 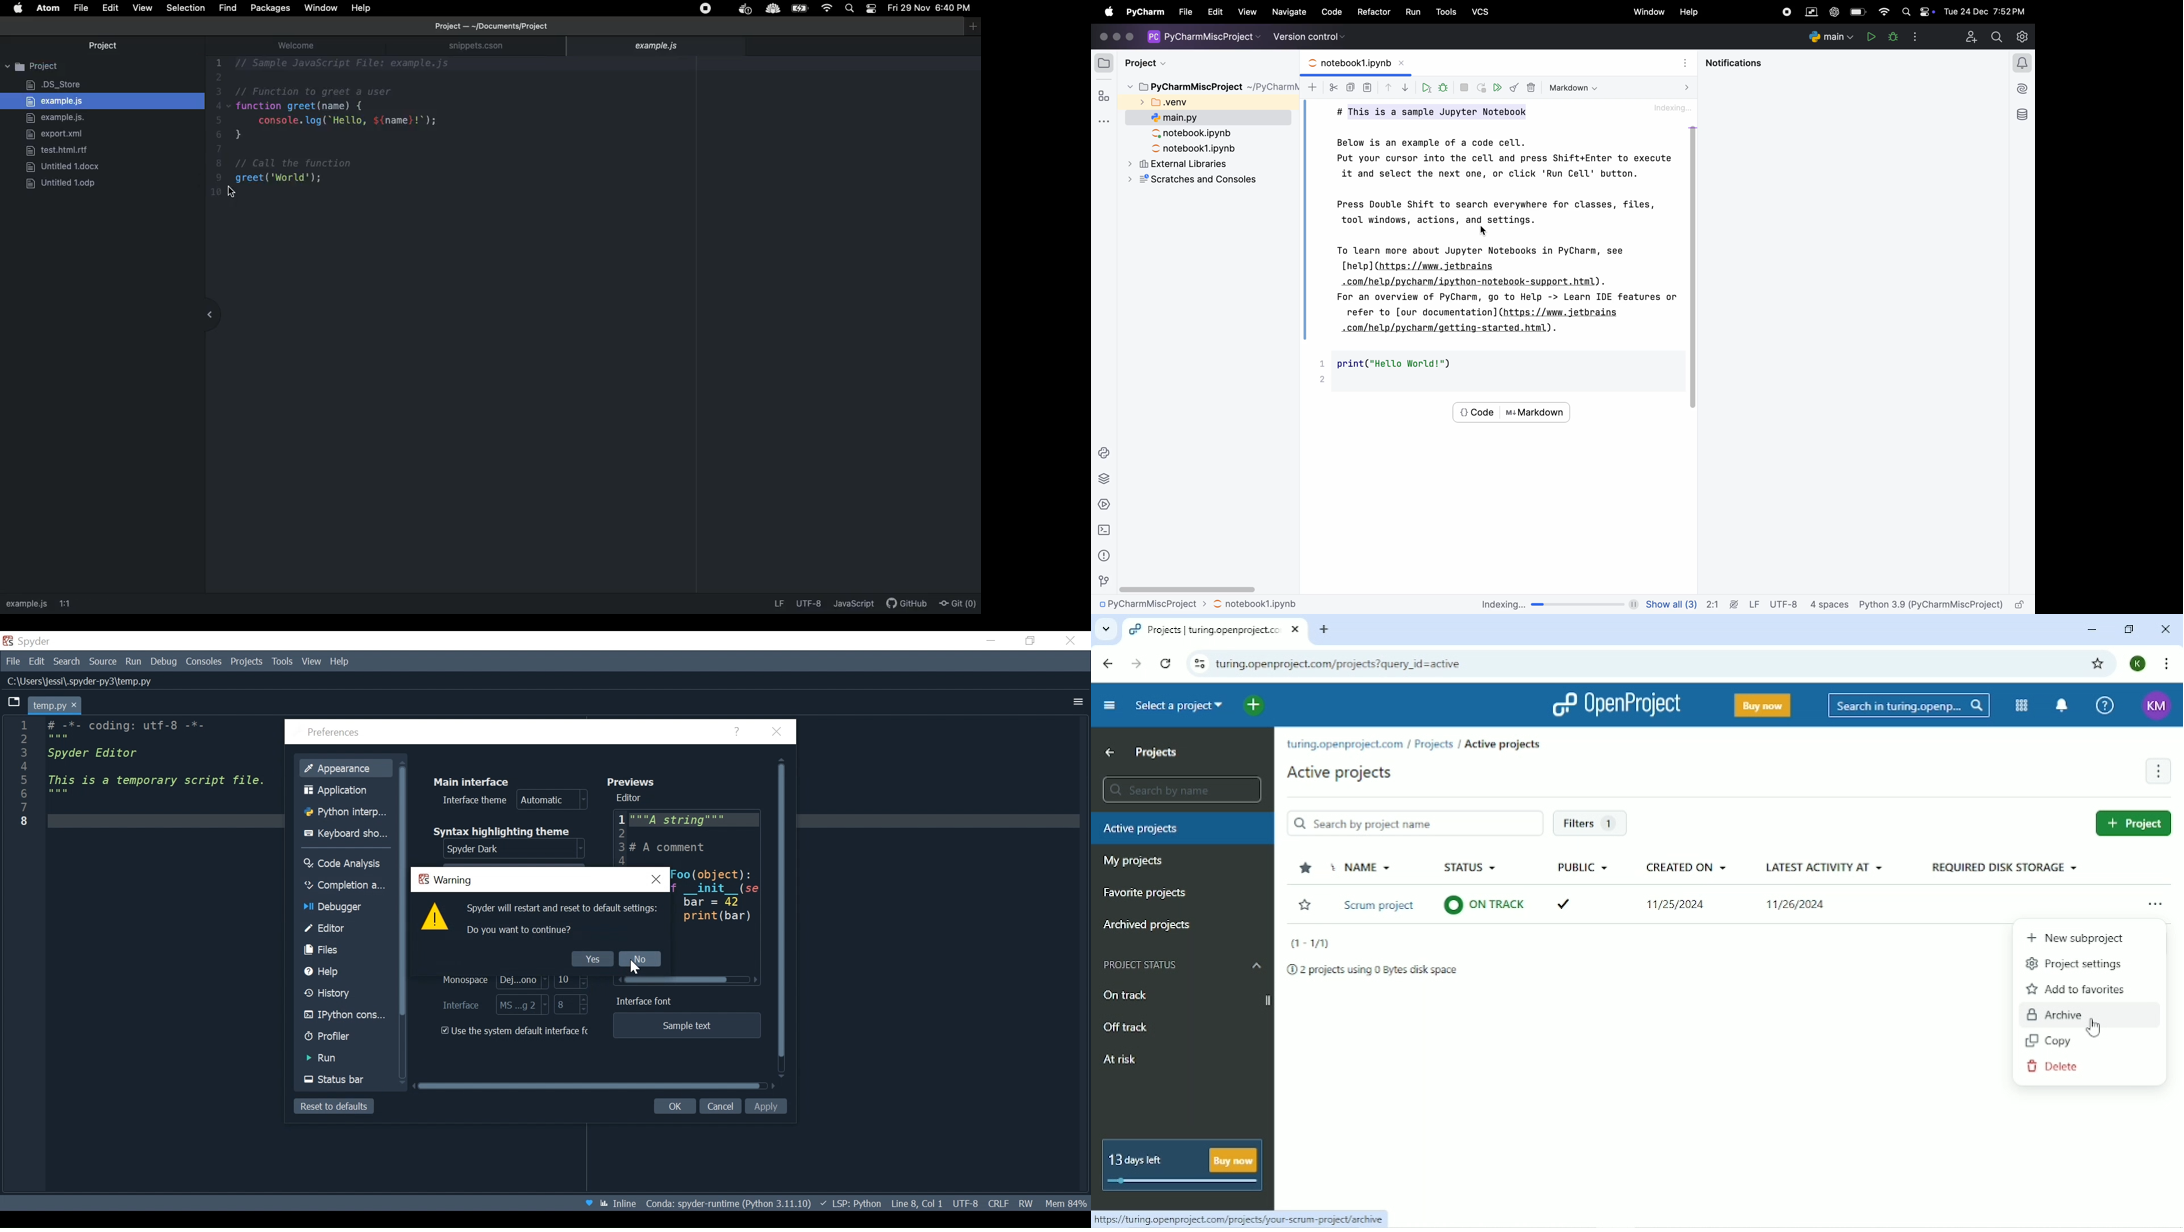 I want to click on IPython Console, so click(x=346, y=1017).